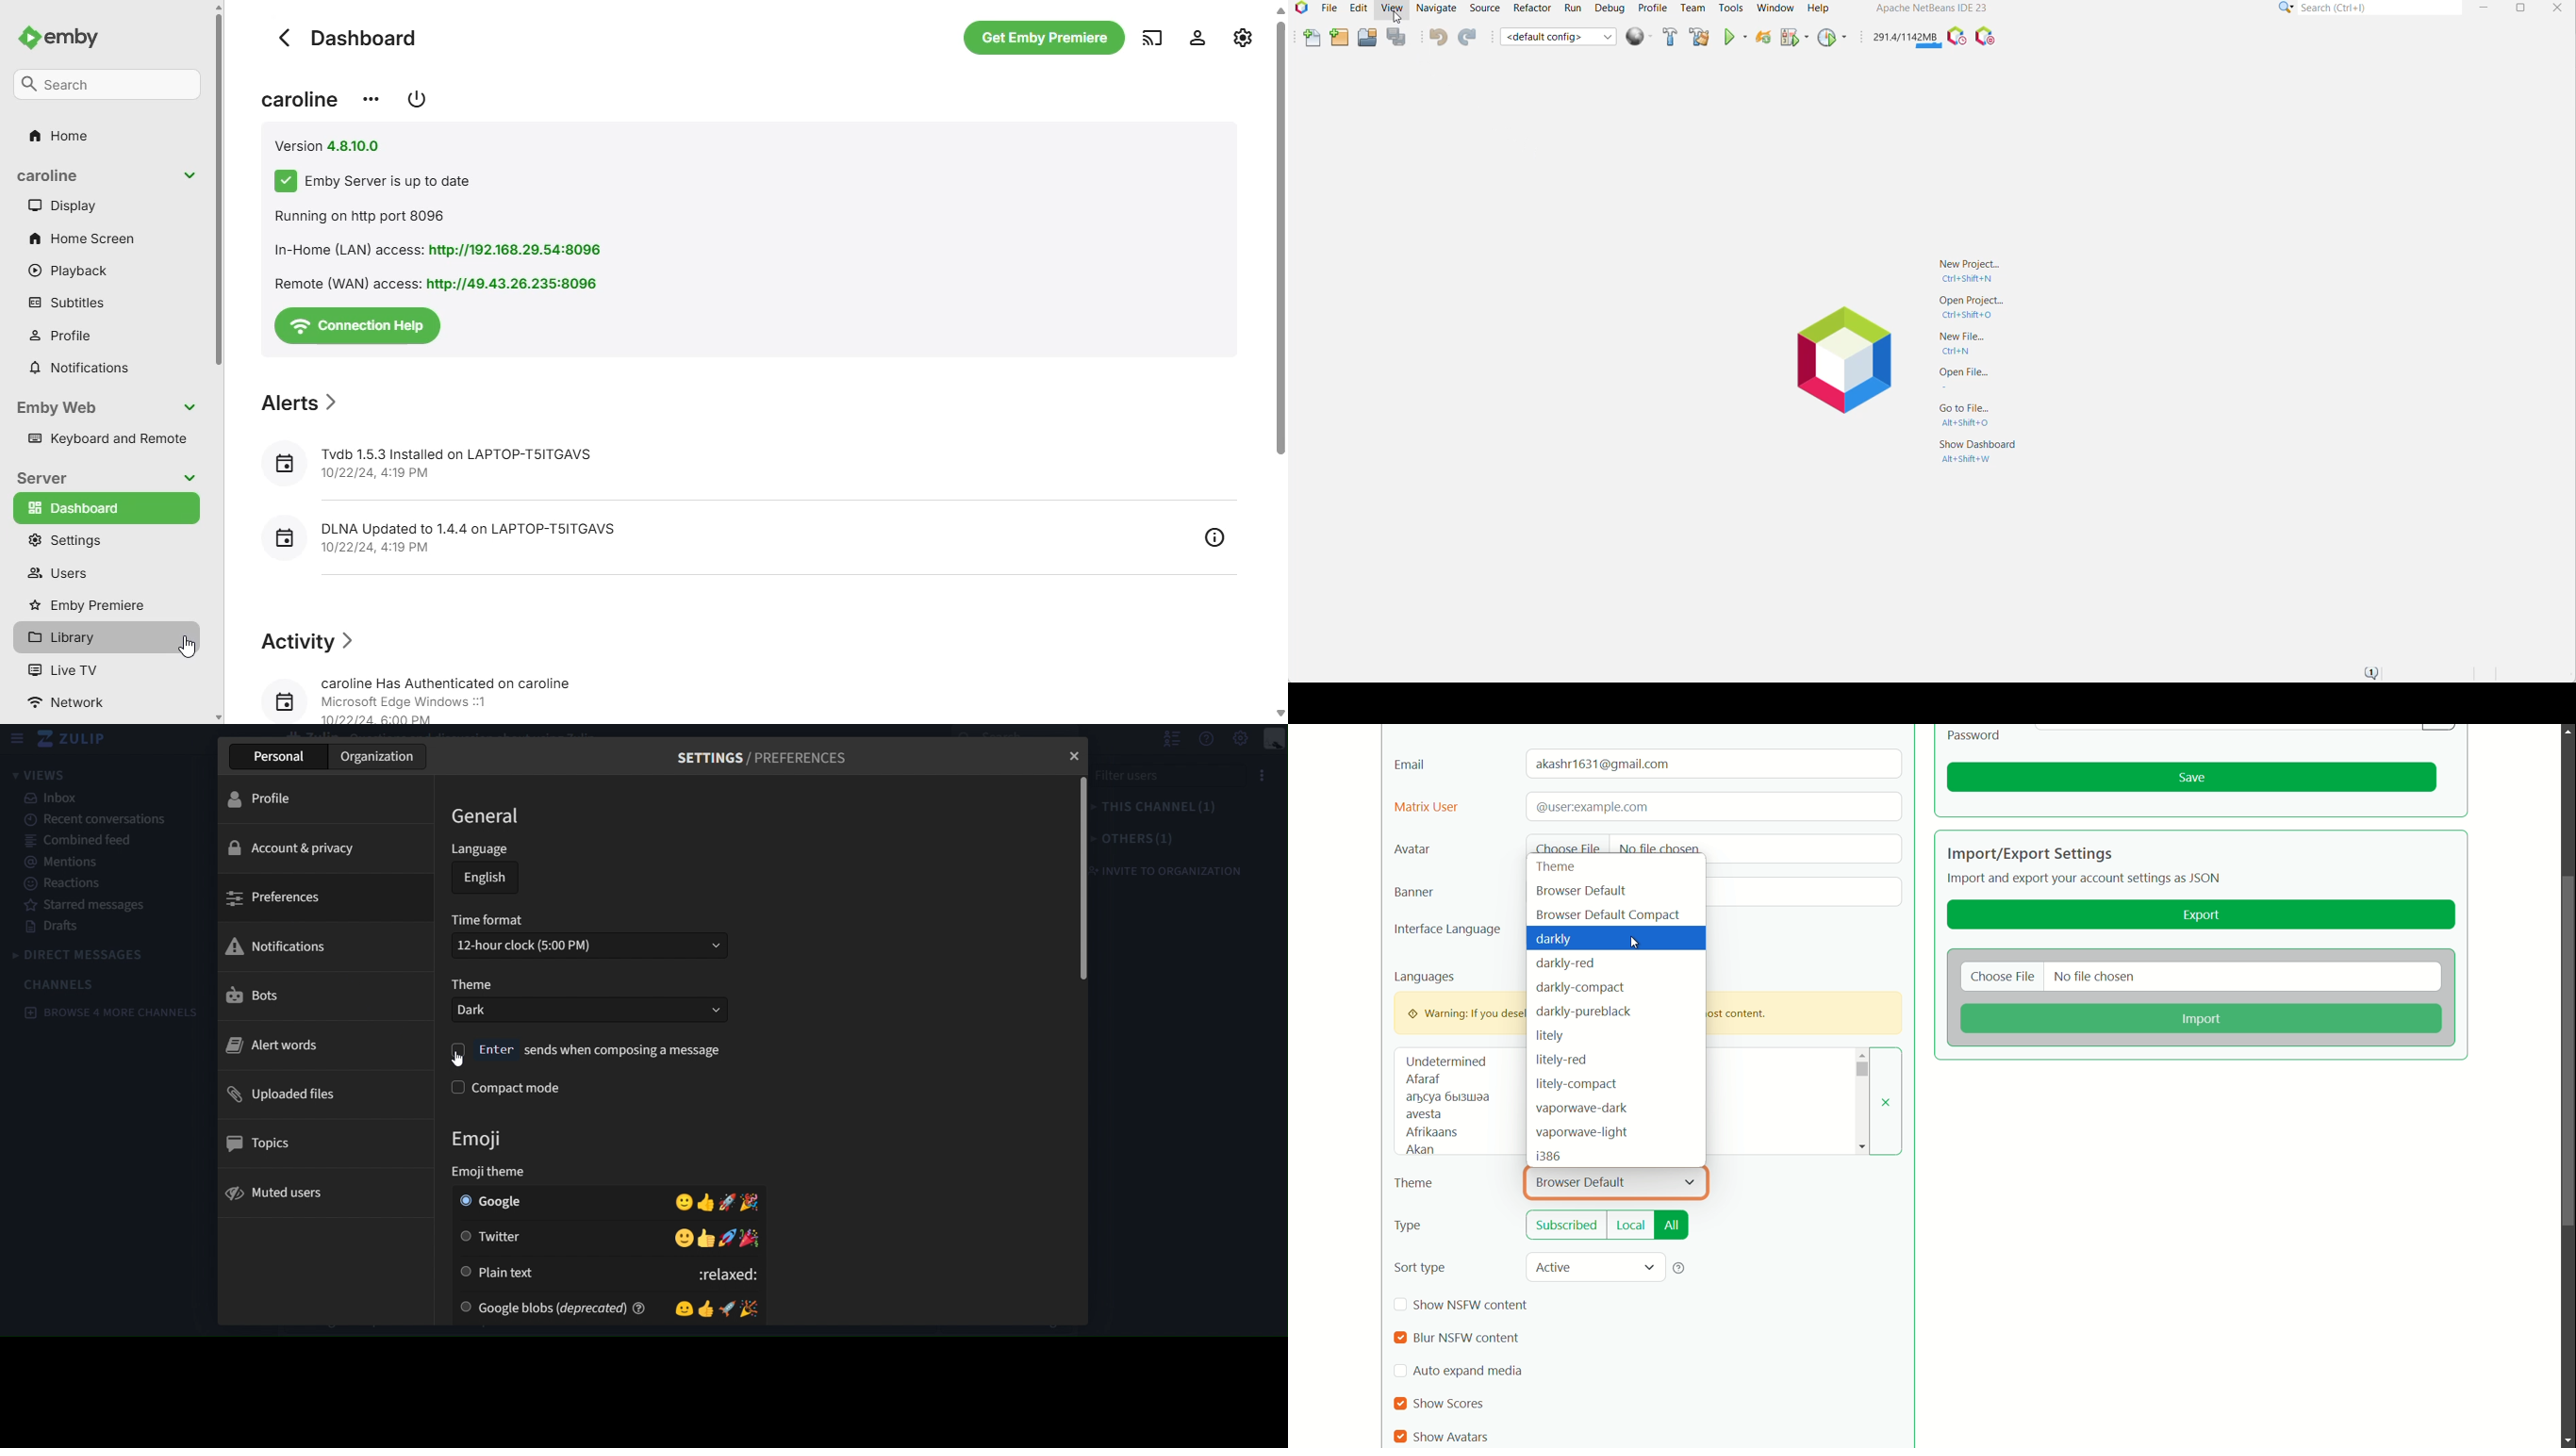 This screenshot has width=2576, height=1456. I want to click on vertical scroll bar, so click(1280, 364).